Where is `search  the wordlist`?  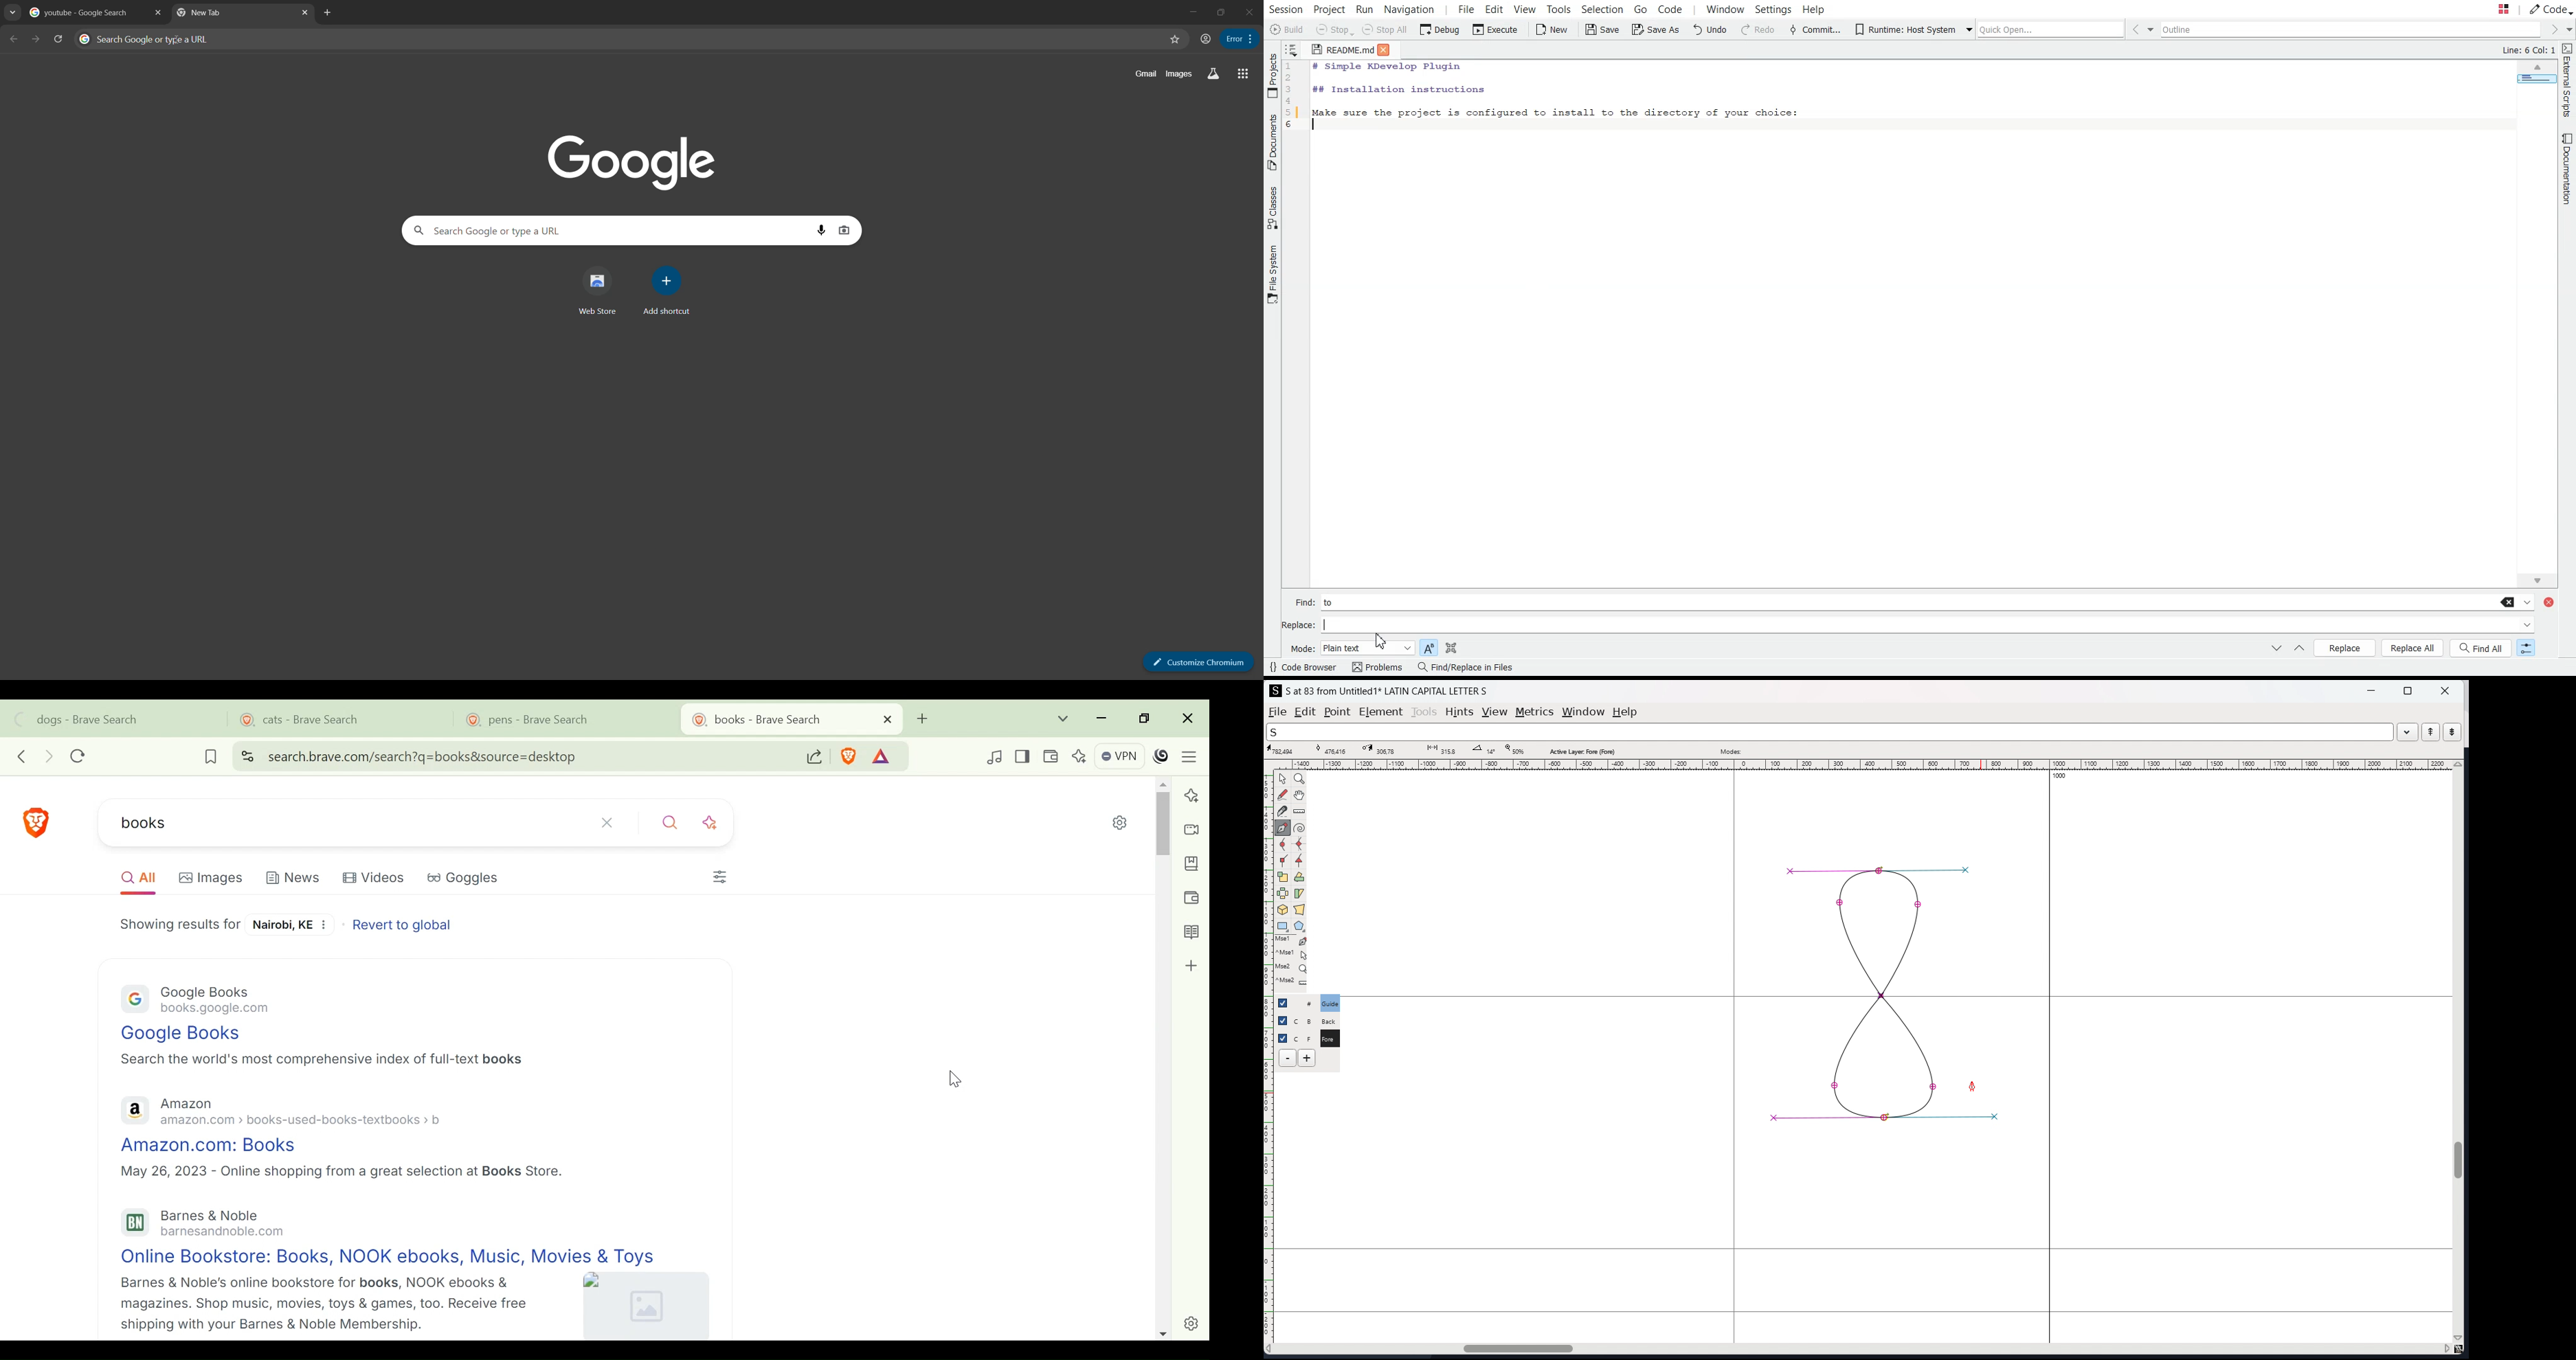
search  the wordlist is located at coordinates (1830, 732).